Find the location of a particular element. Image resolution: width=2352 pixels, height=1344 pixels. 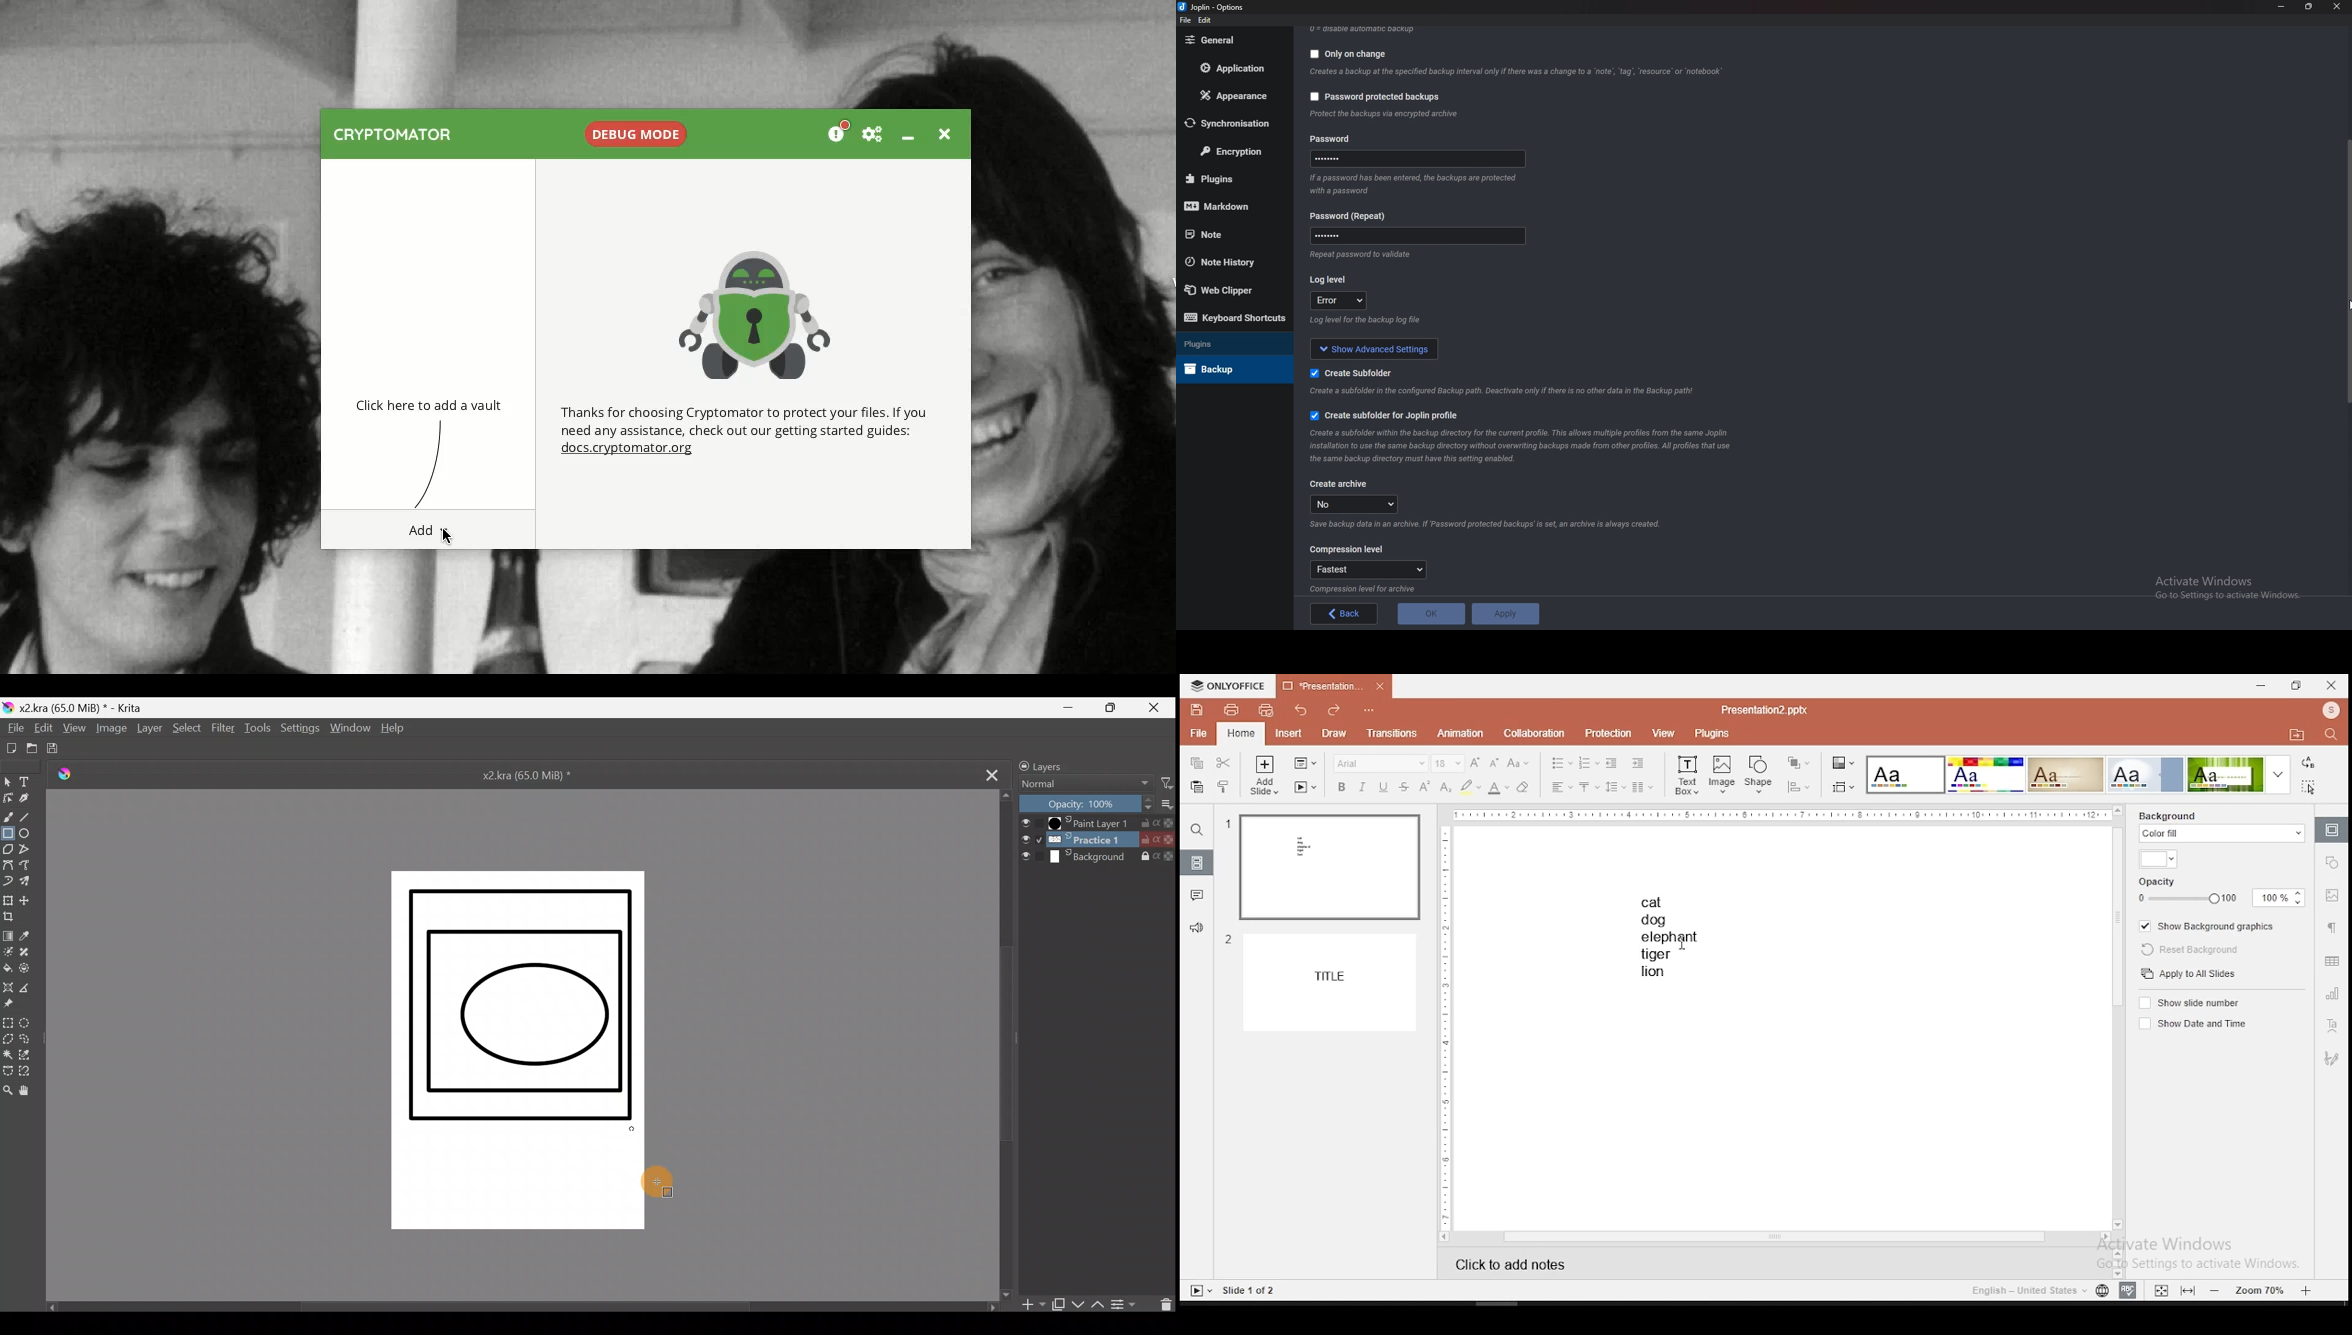

vertical scale is located at coordinates (1445, 1026).